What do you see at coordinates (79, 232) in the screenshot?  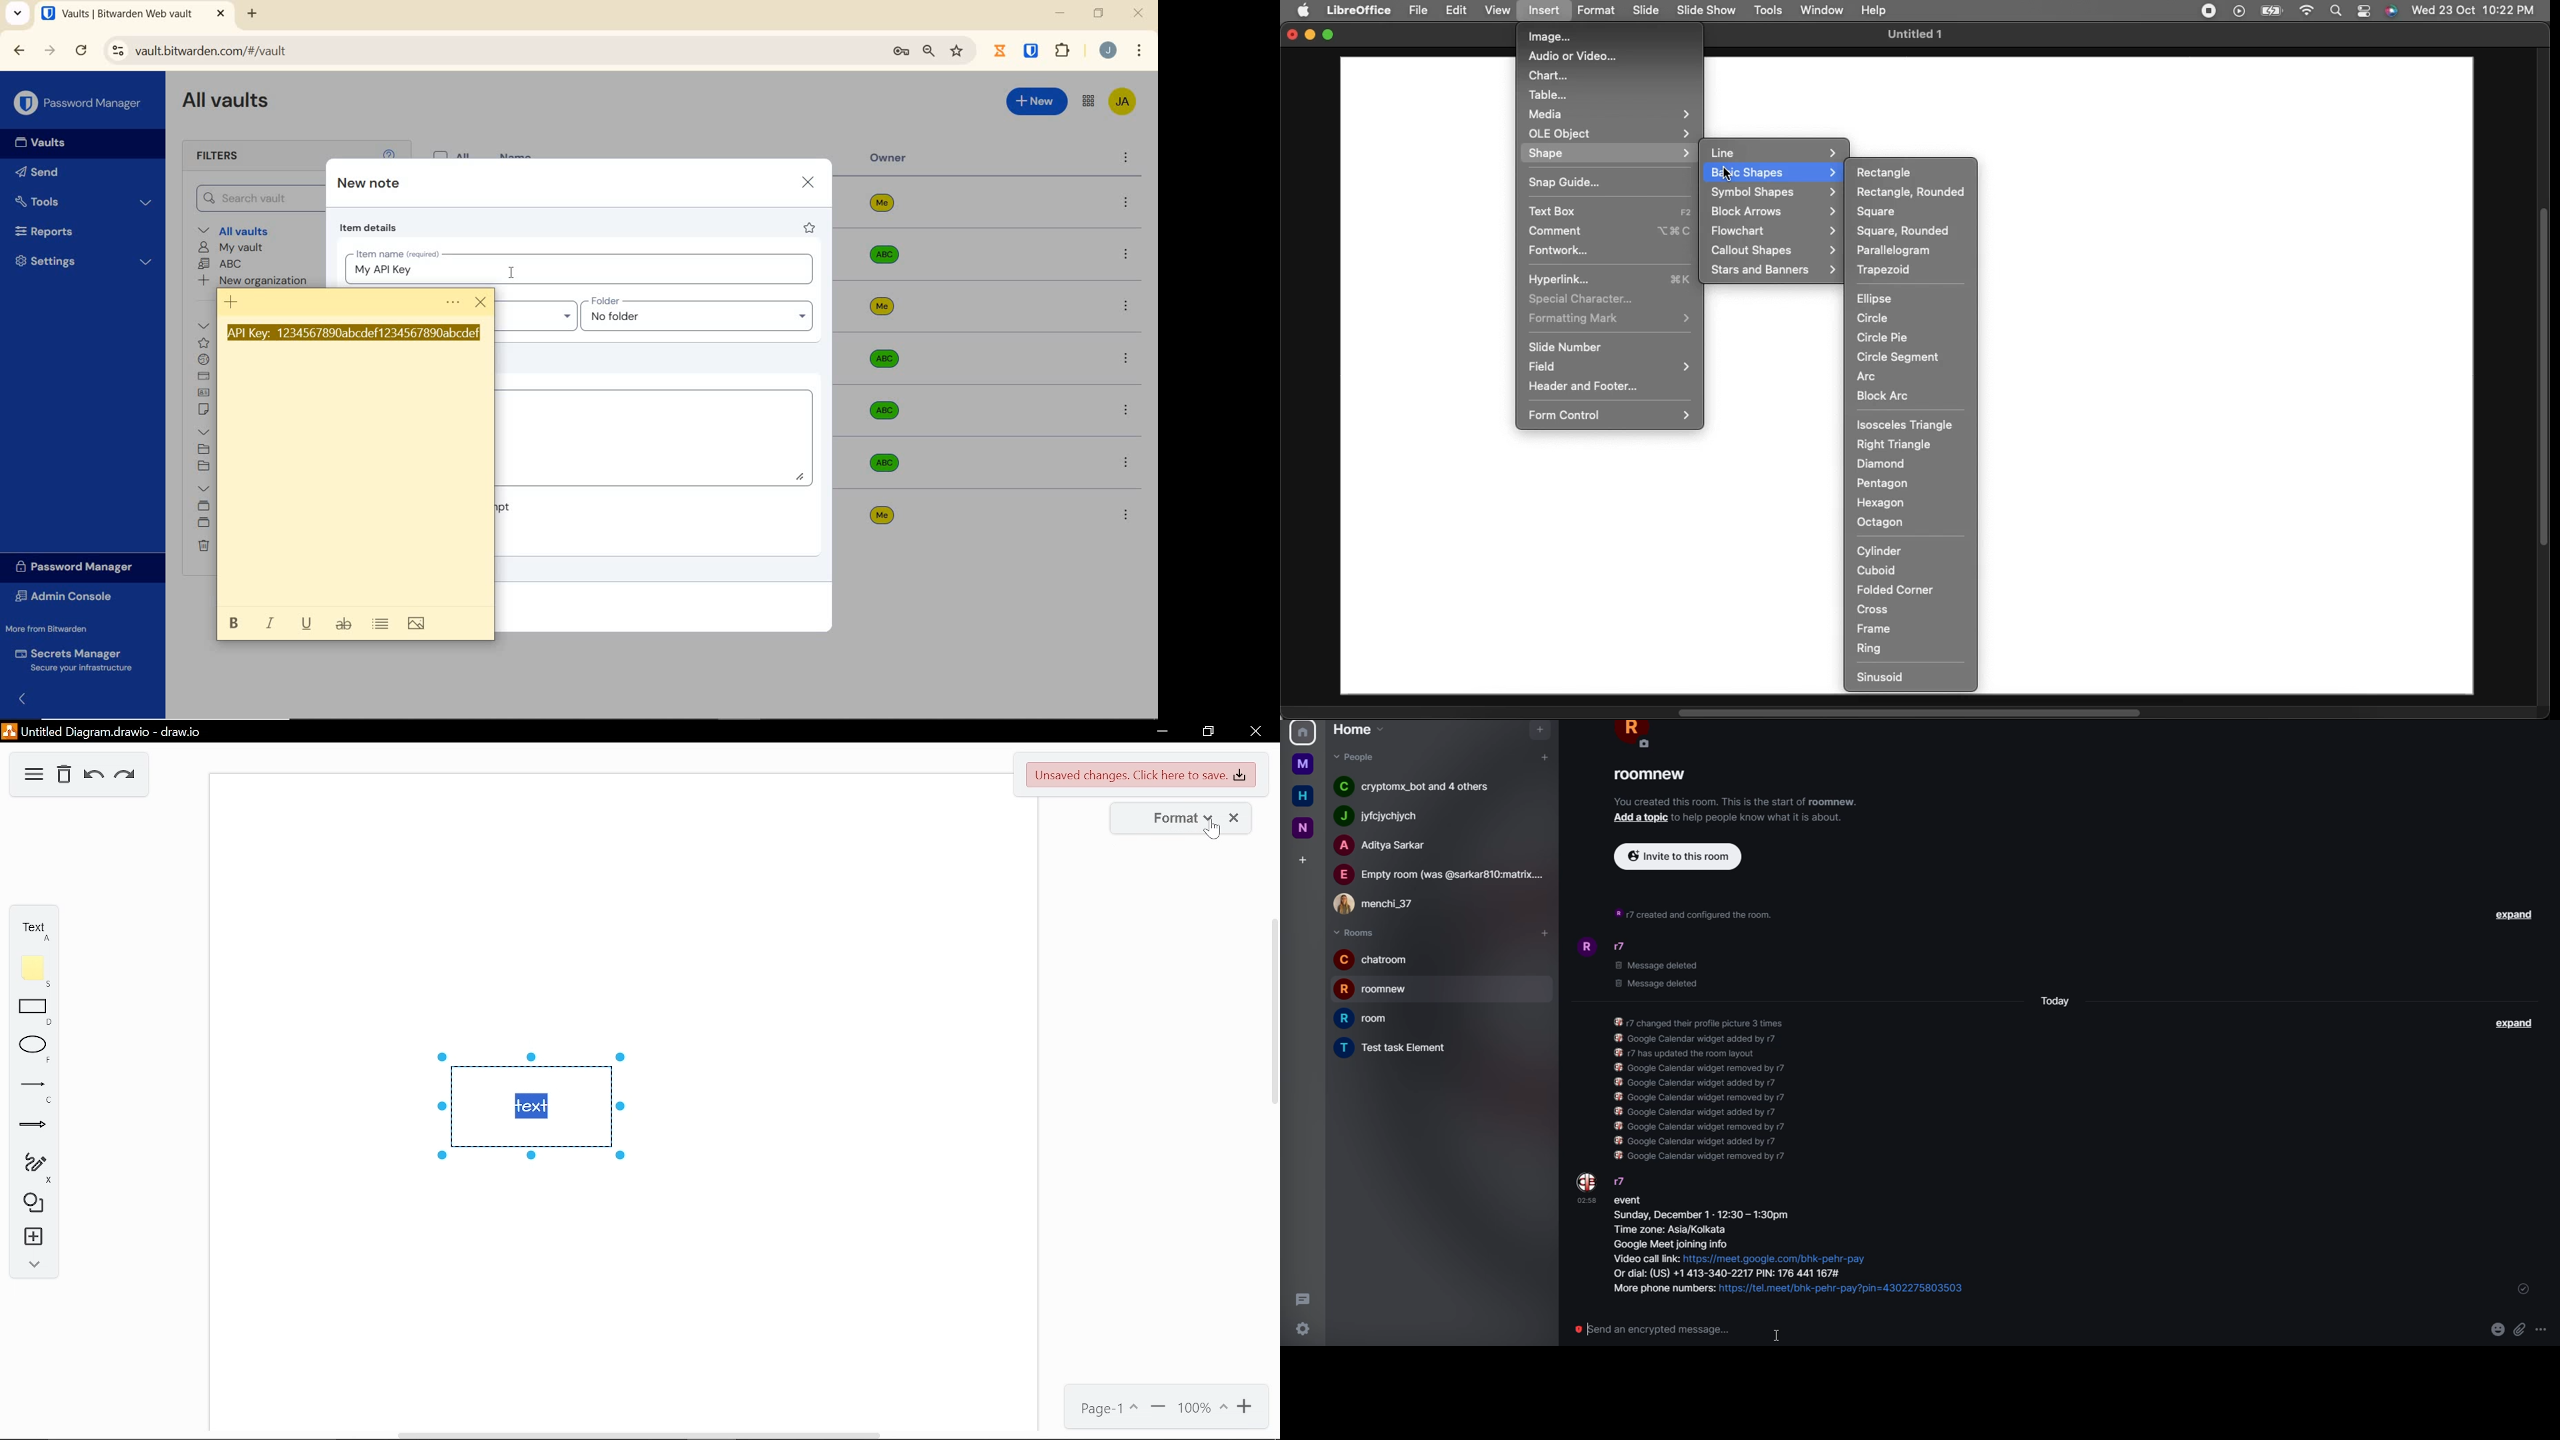 I see `Reports` at bounding box center [79, 232].